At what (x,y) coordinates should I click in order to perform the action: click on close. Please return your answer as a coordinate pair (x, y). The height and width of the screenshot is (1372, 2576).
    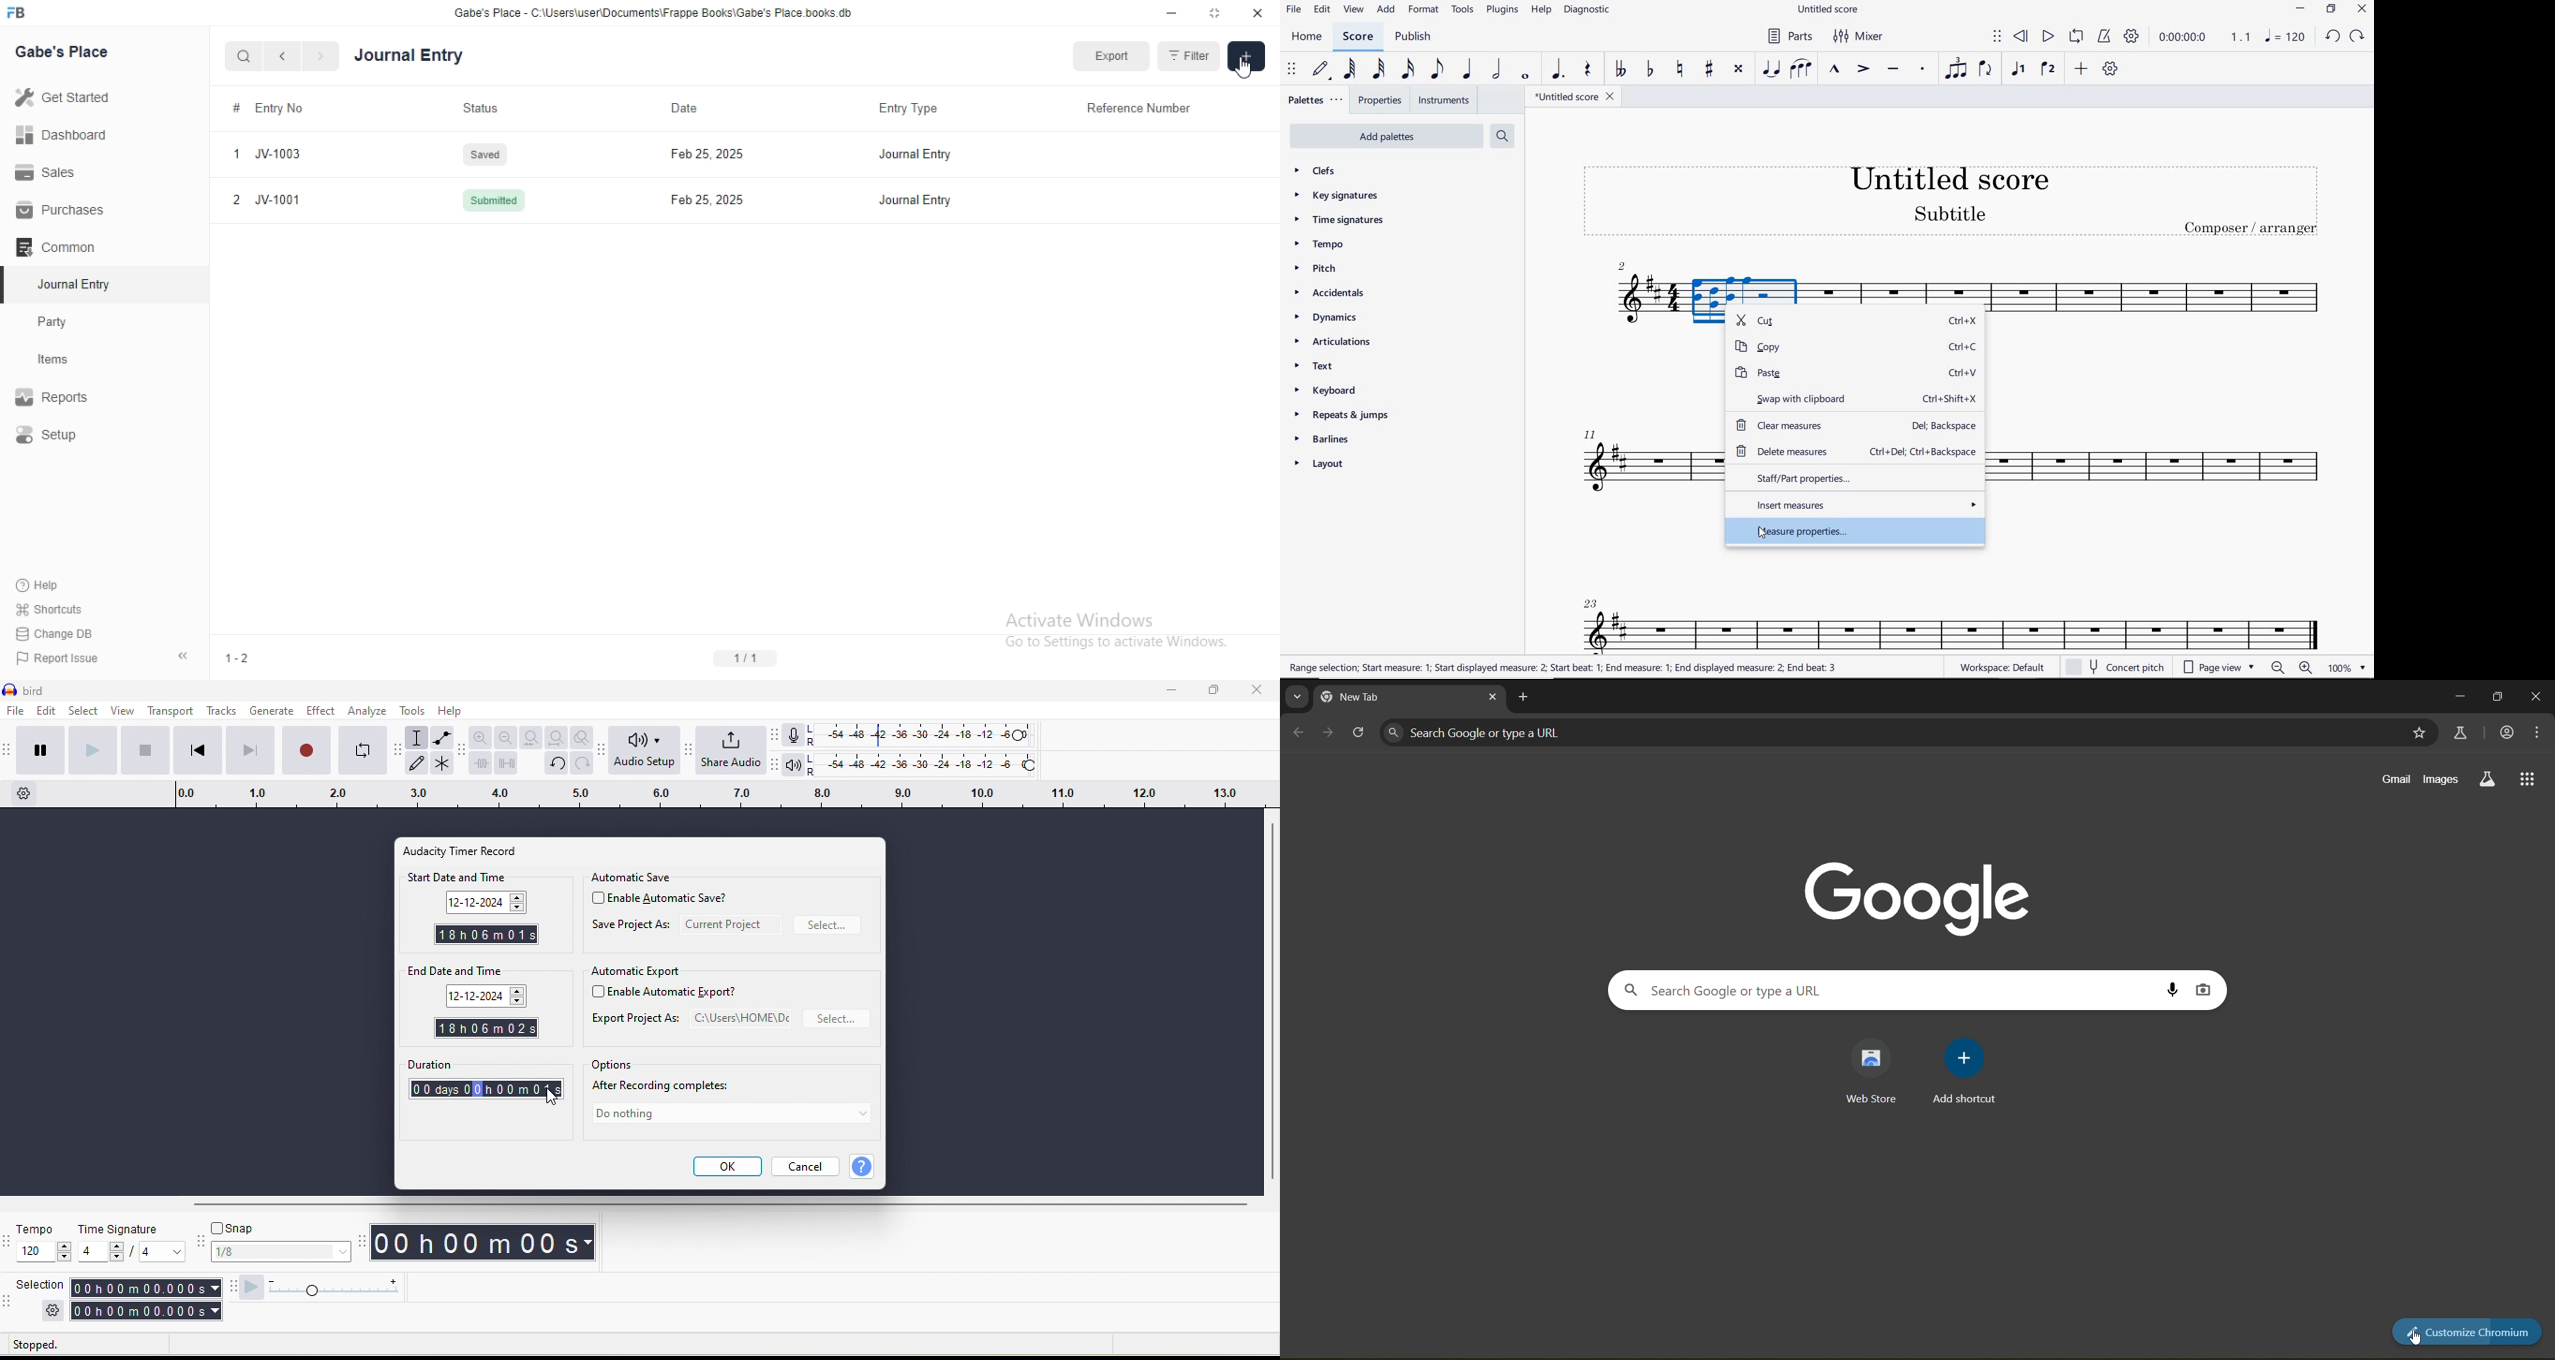
    Looking at the image, I should click on (1258, 692).